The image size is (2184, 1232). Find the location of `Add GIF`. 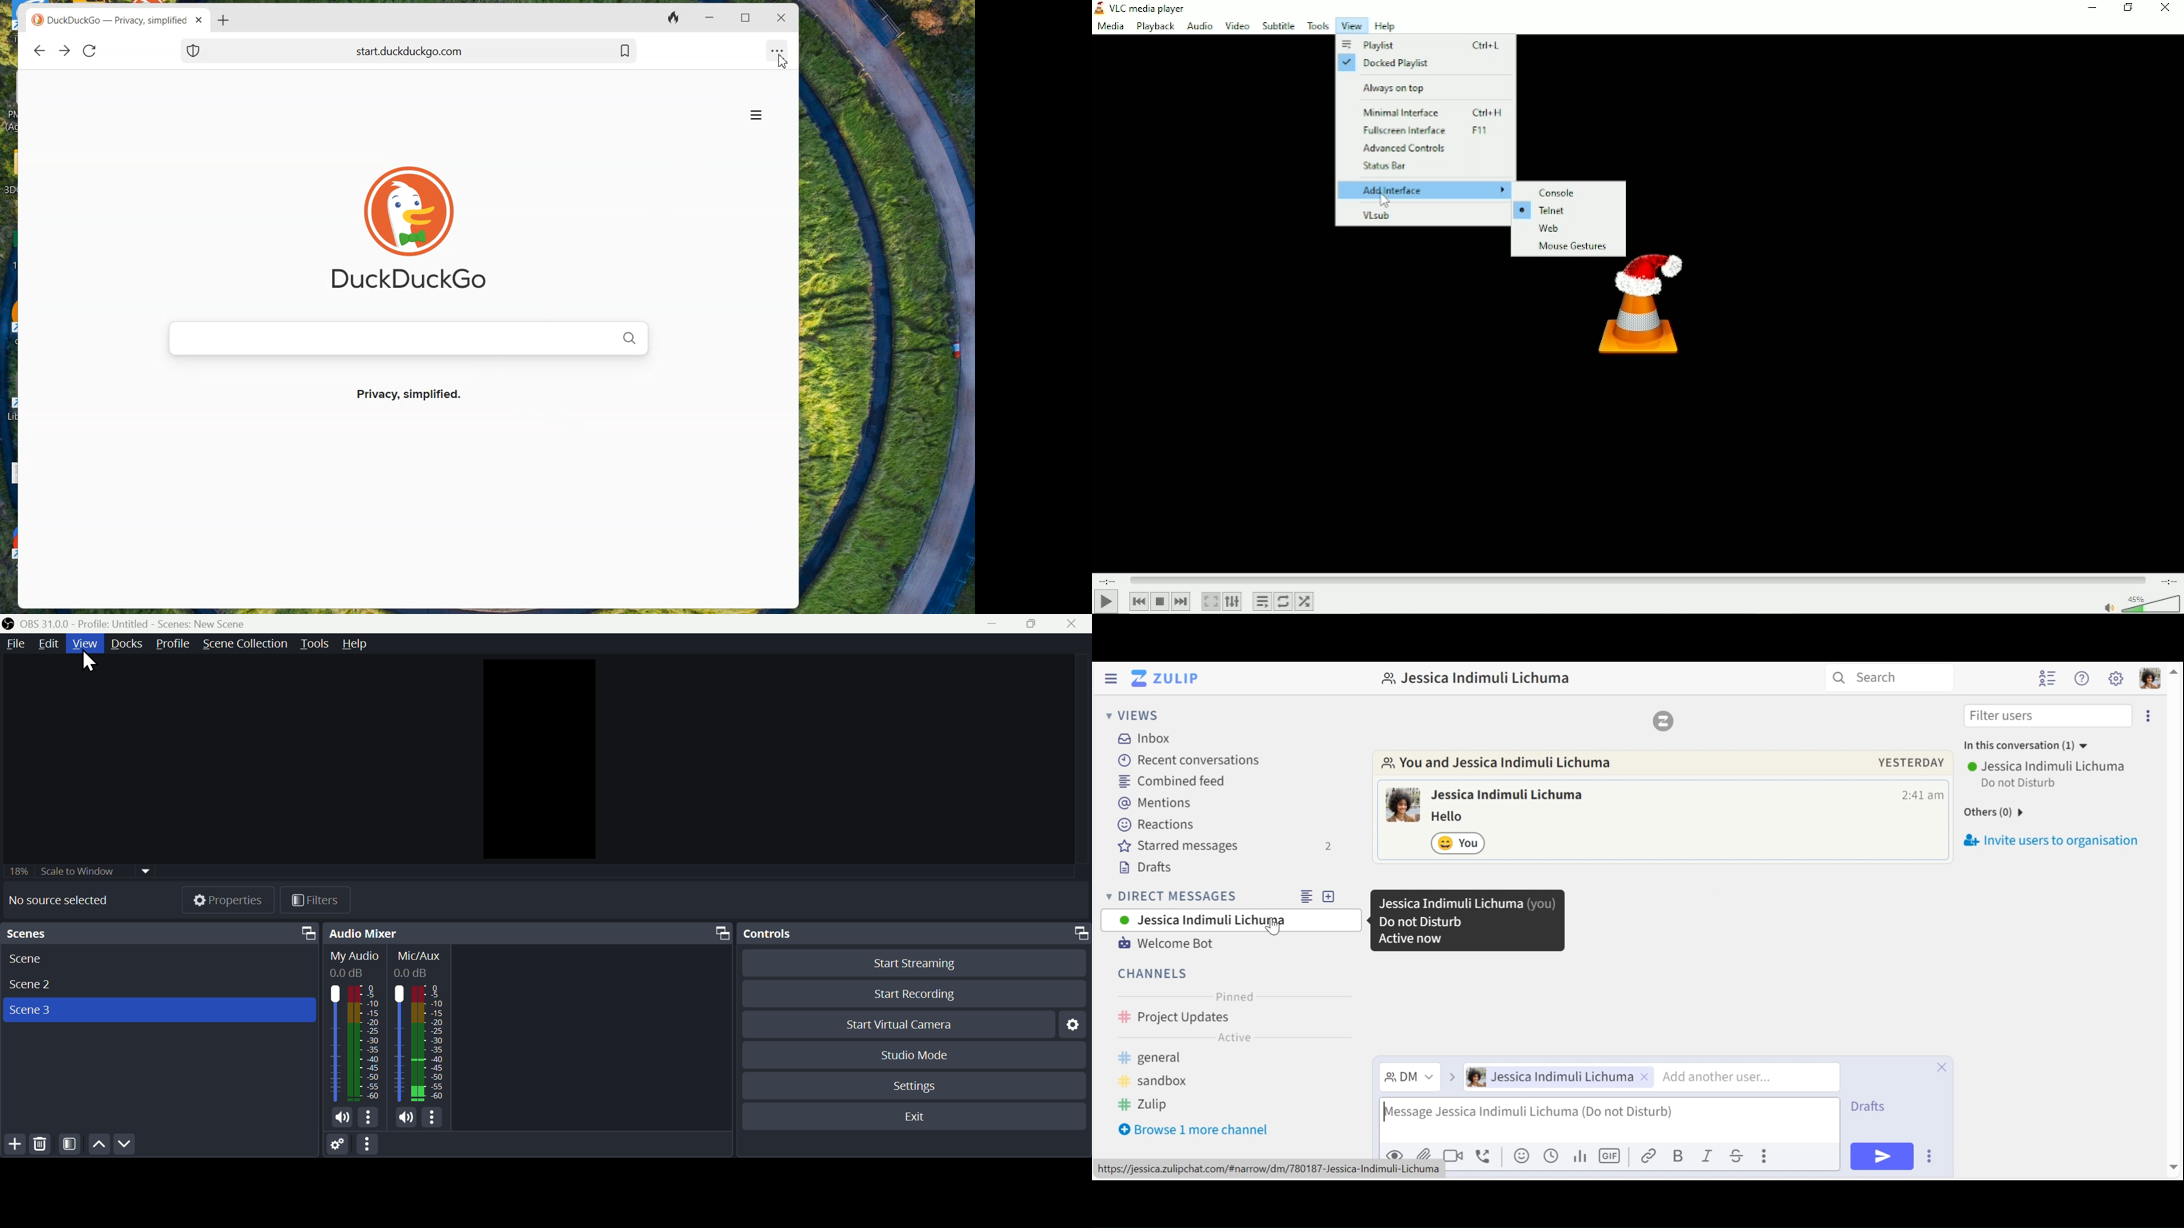

Add GIF is located at coordinates (1612, 1156).